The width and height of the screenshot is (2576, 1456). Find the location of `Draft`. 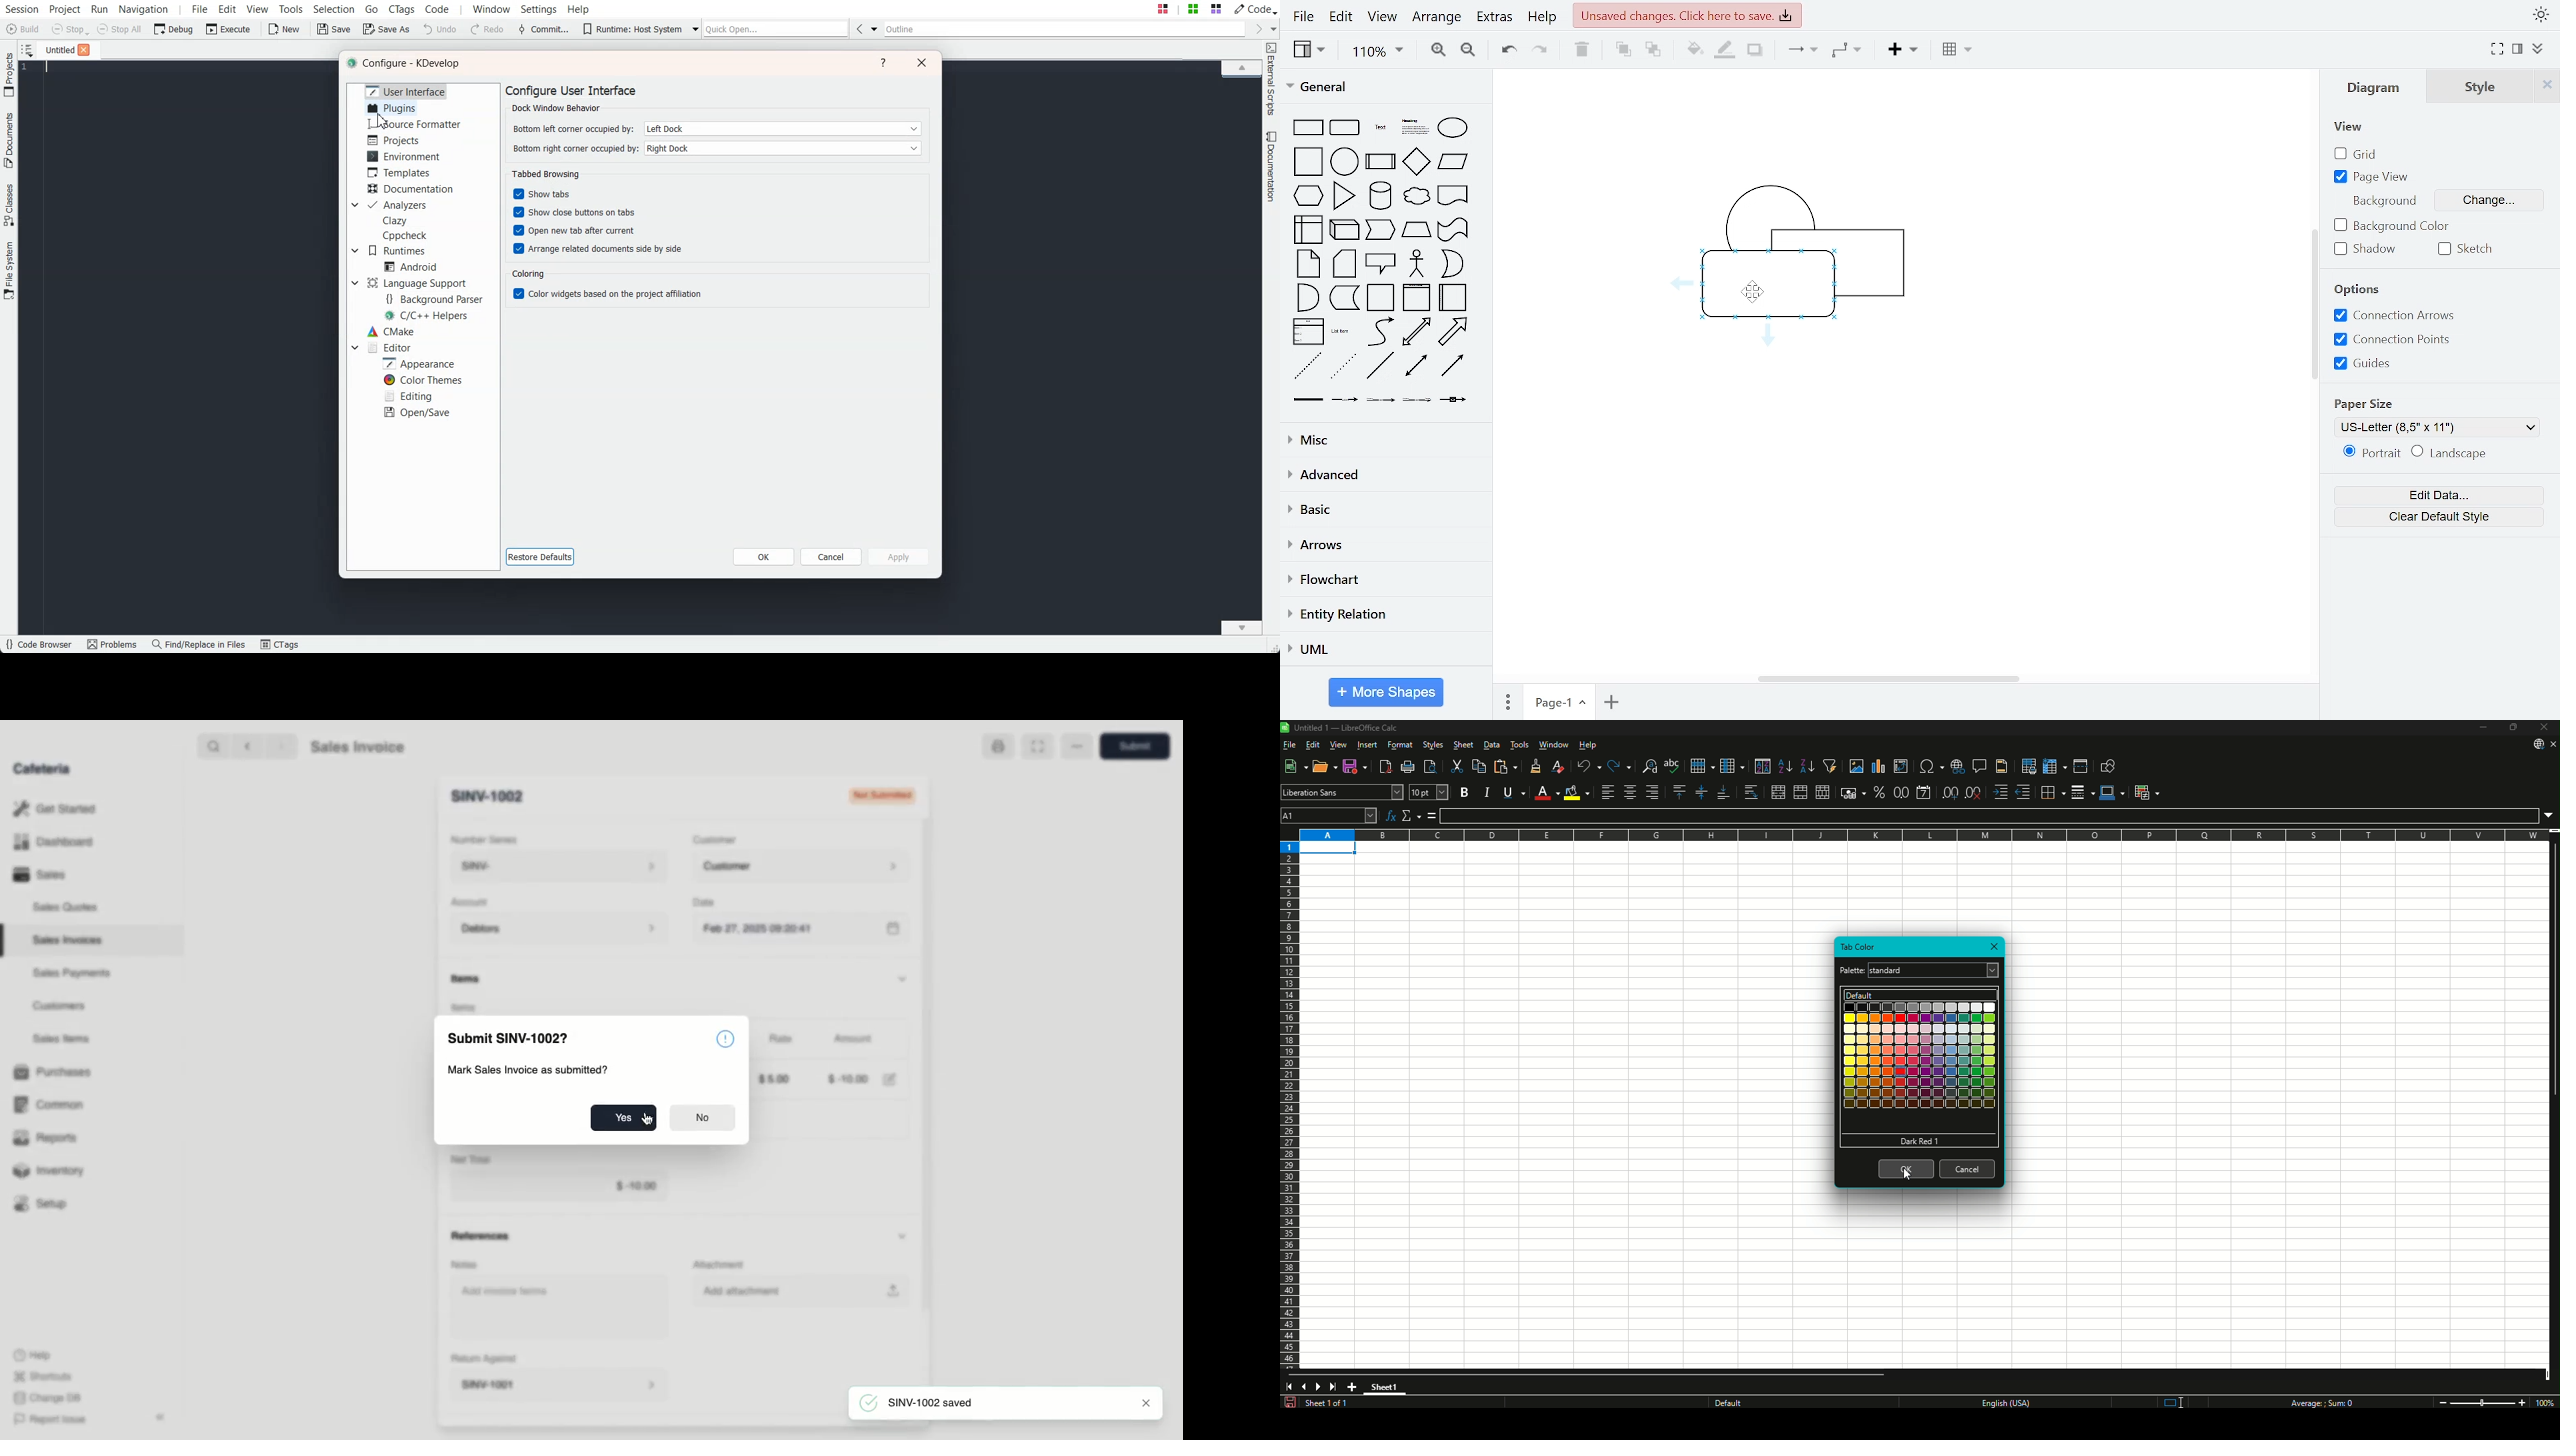

Draft is located at coordinates (886, 796).